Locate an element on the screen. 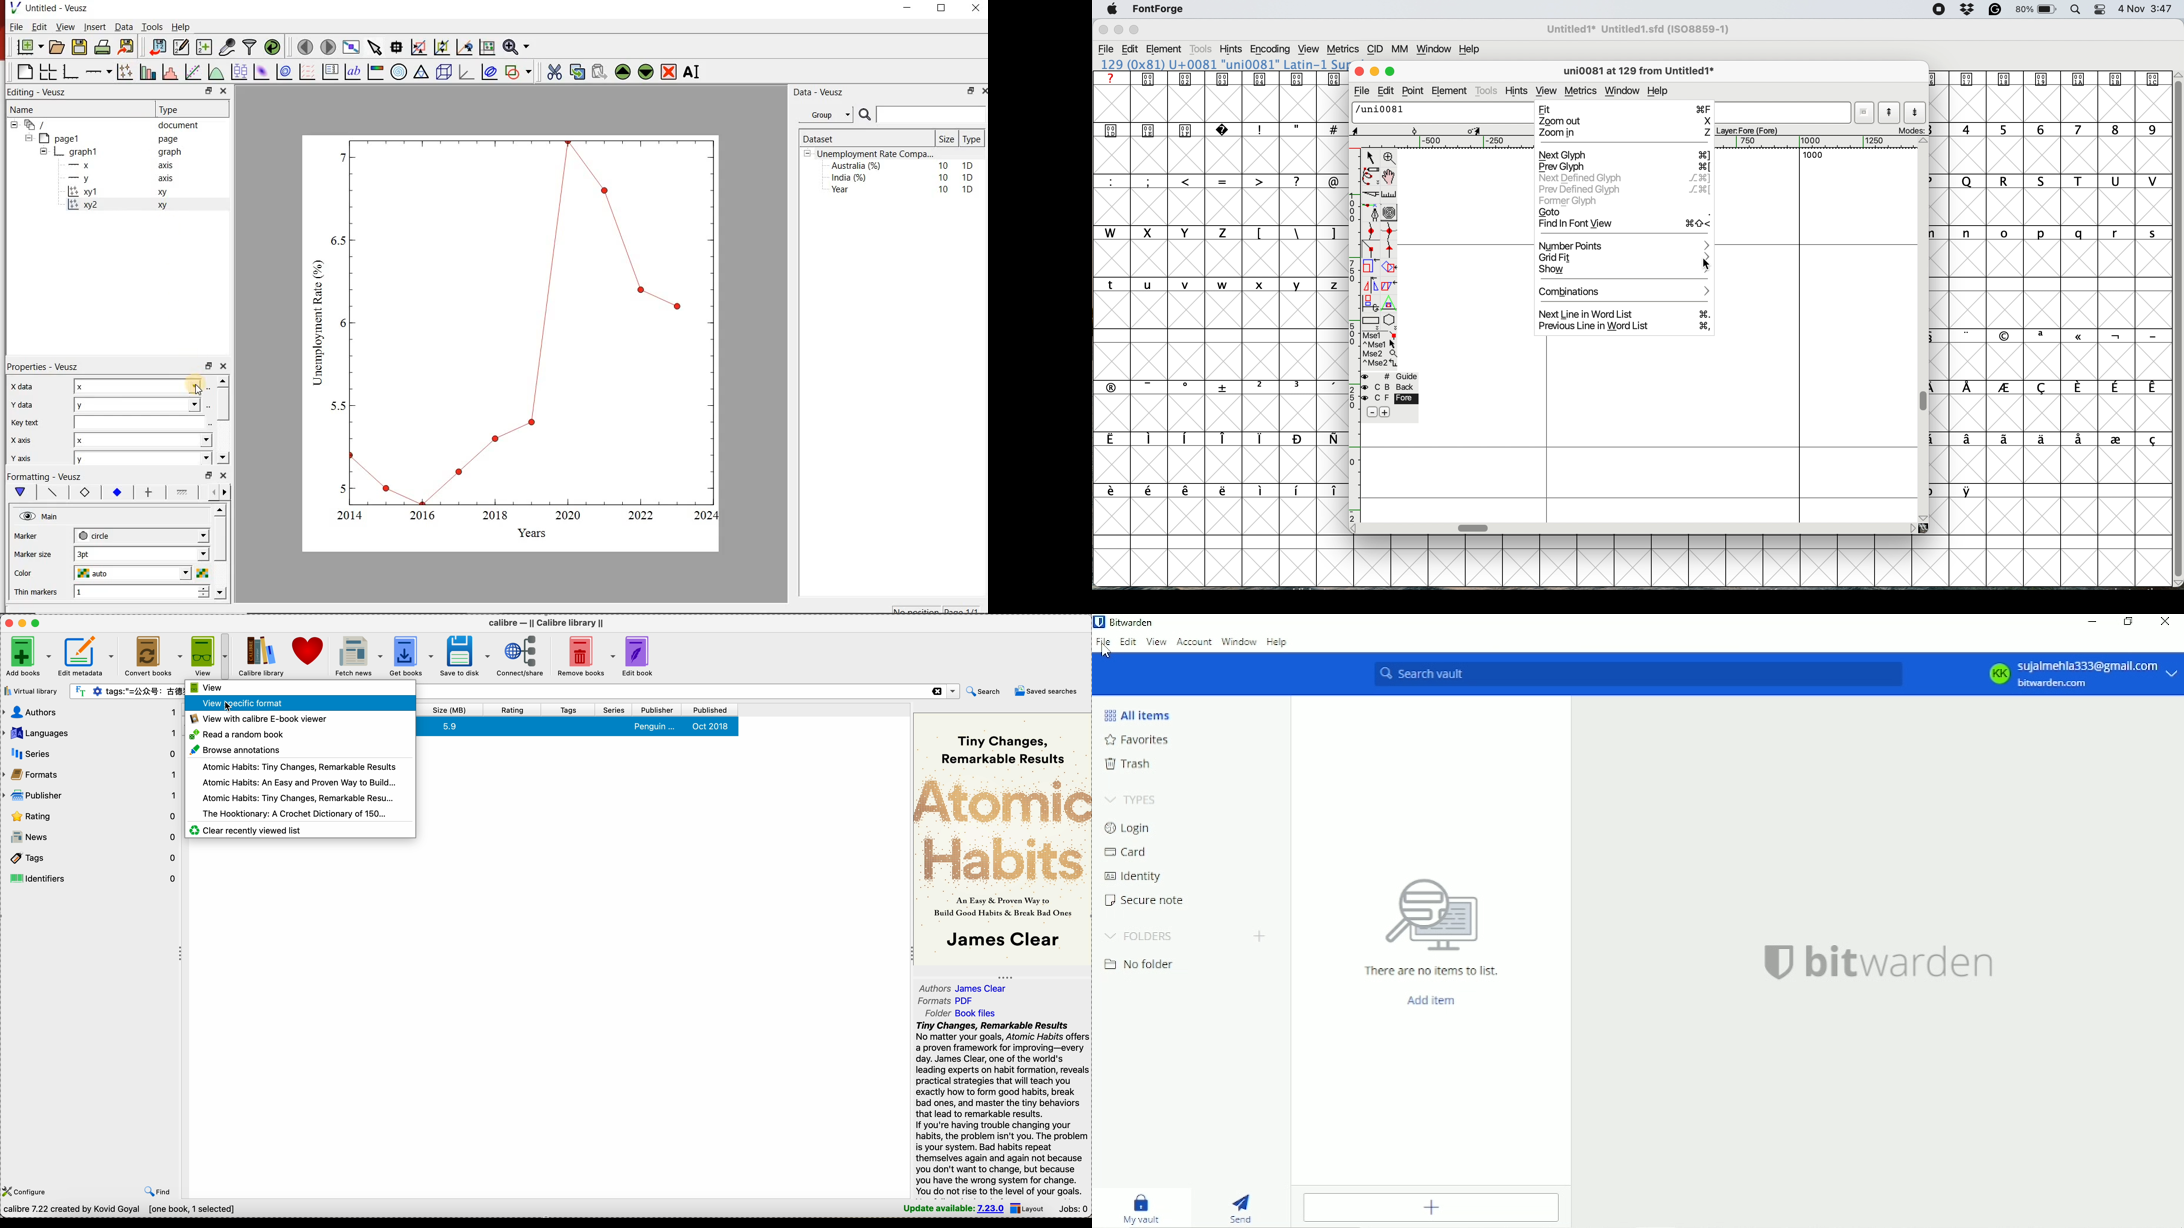 Image resolution: width=2184 pixels, height=1232 pixels. add books is located at coordinates (29, 654).